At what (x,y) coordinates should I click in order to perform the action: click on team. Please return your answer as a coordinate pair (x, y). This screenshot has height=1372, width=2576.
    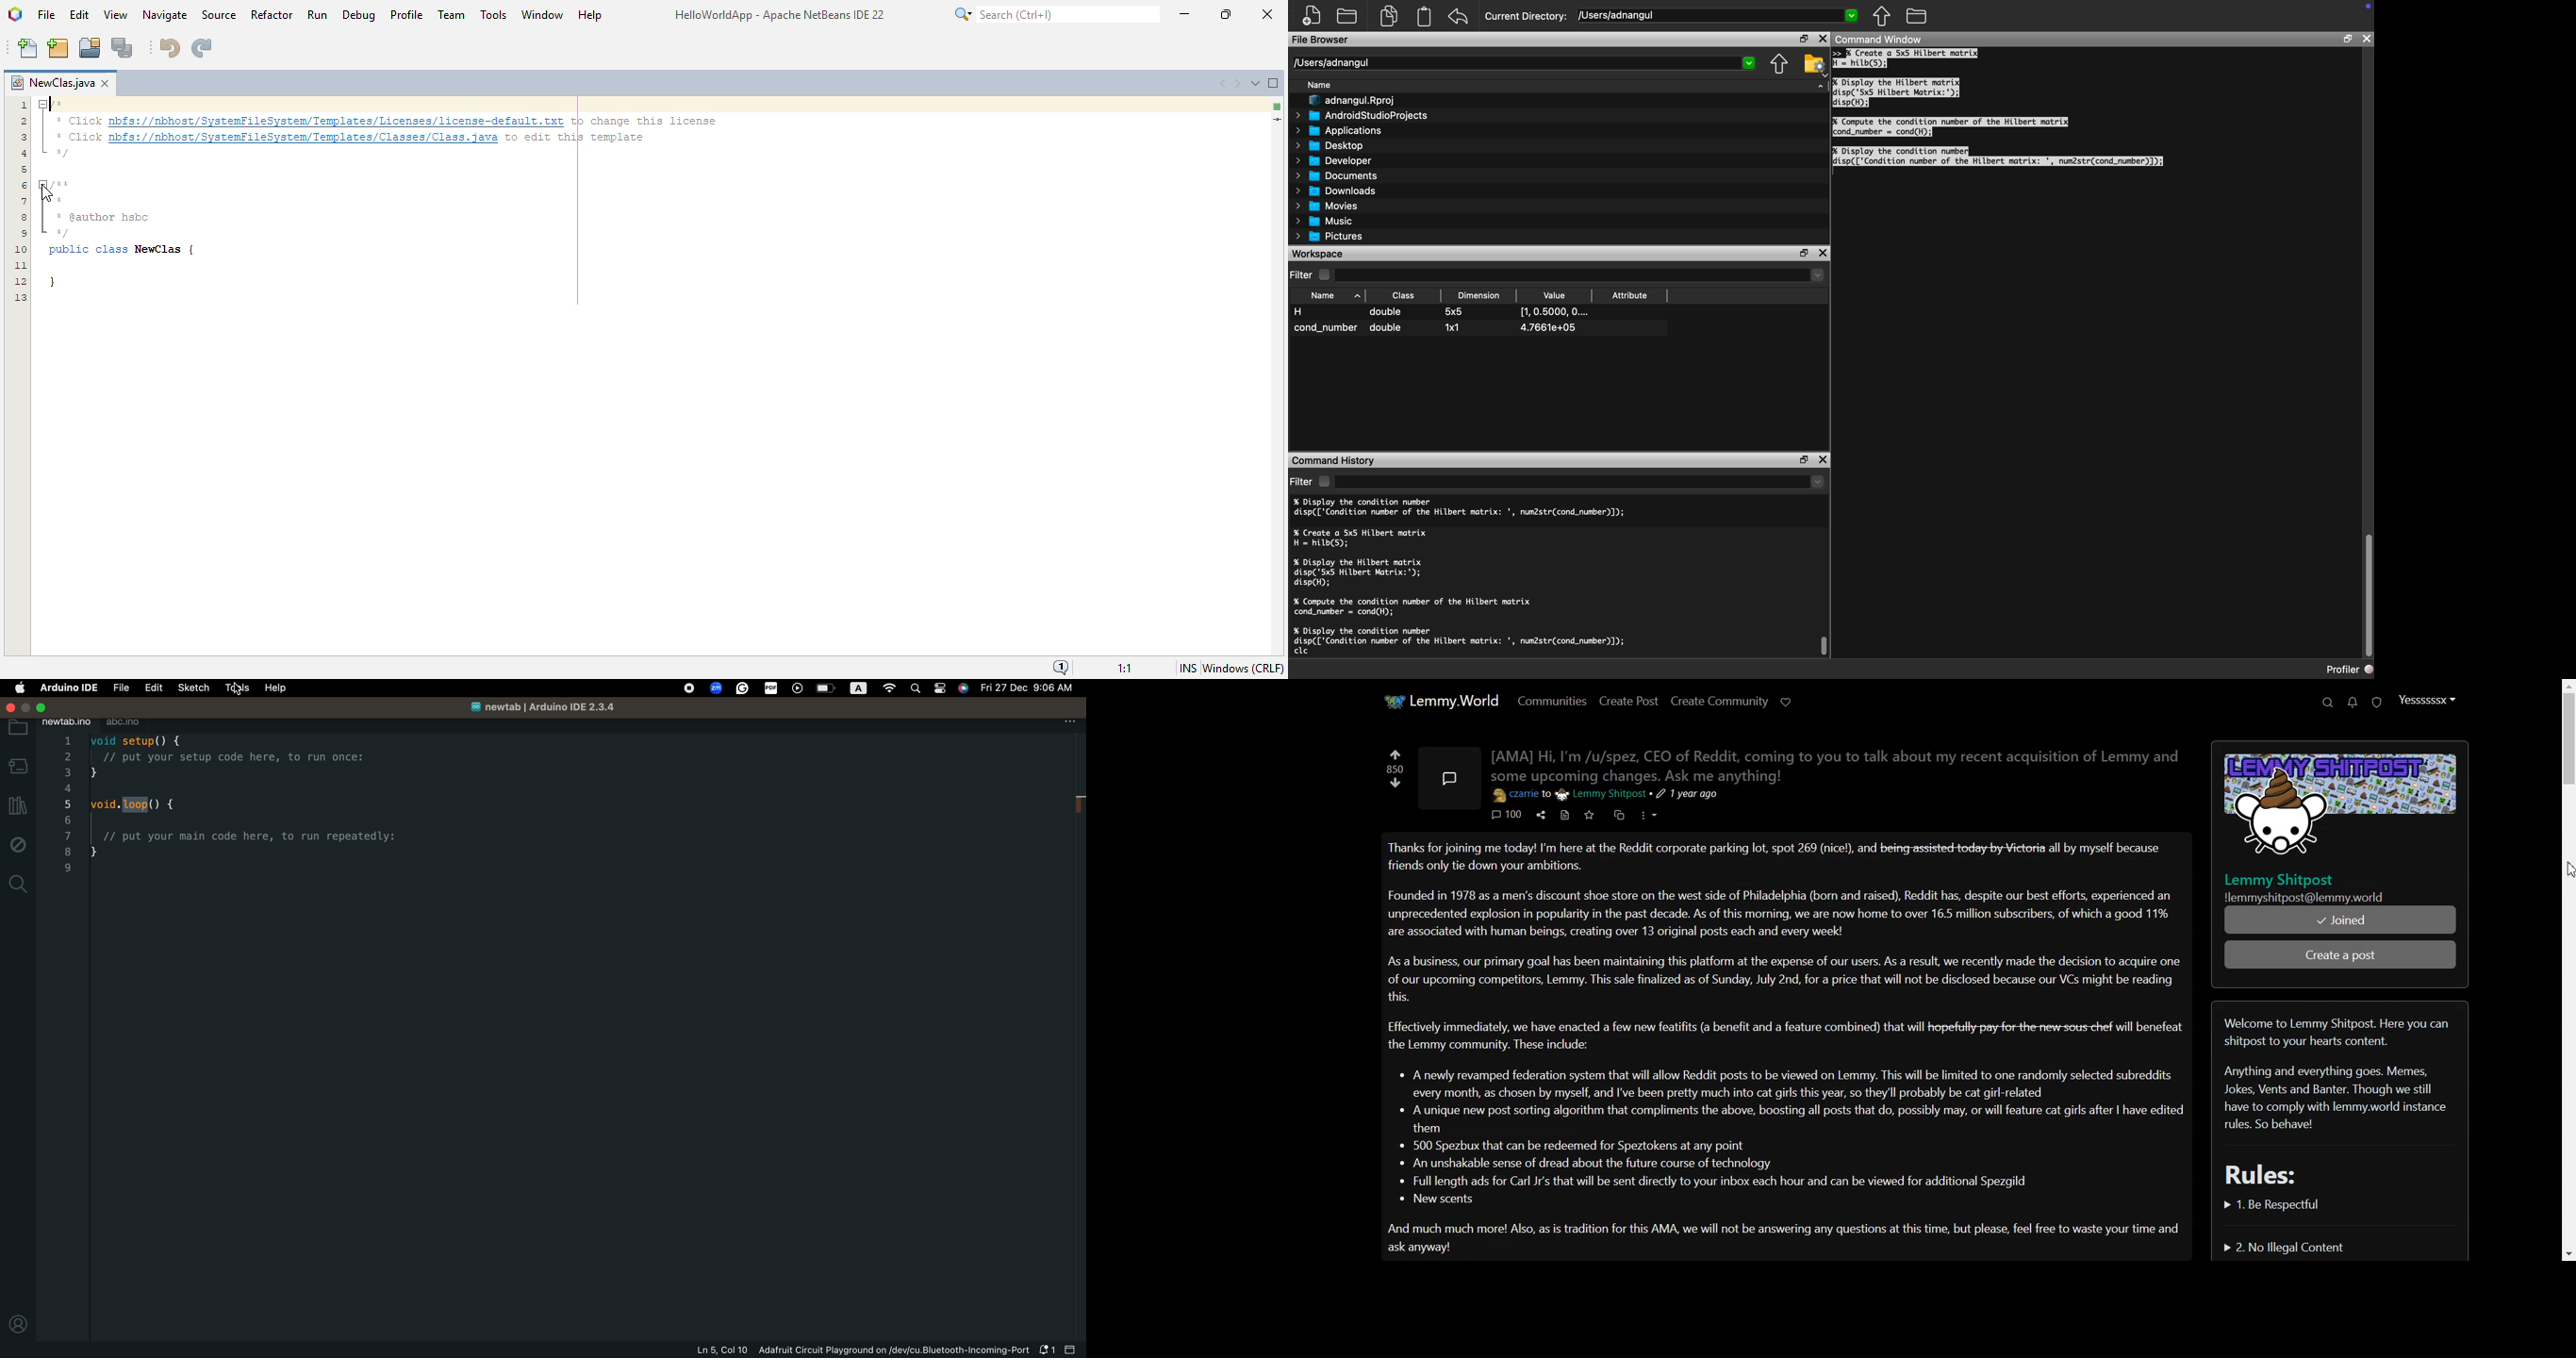
    Looking at the image, I should click on (452, 14).